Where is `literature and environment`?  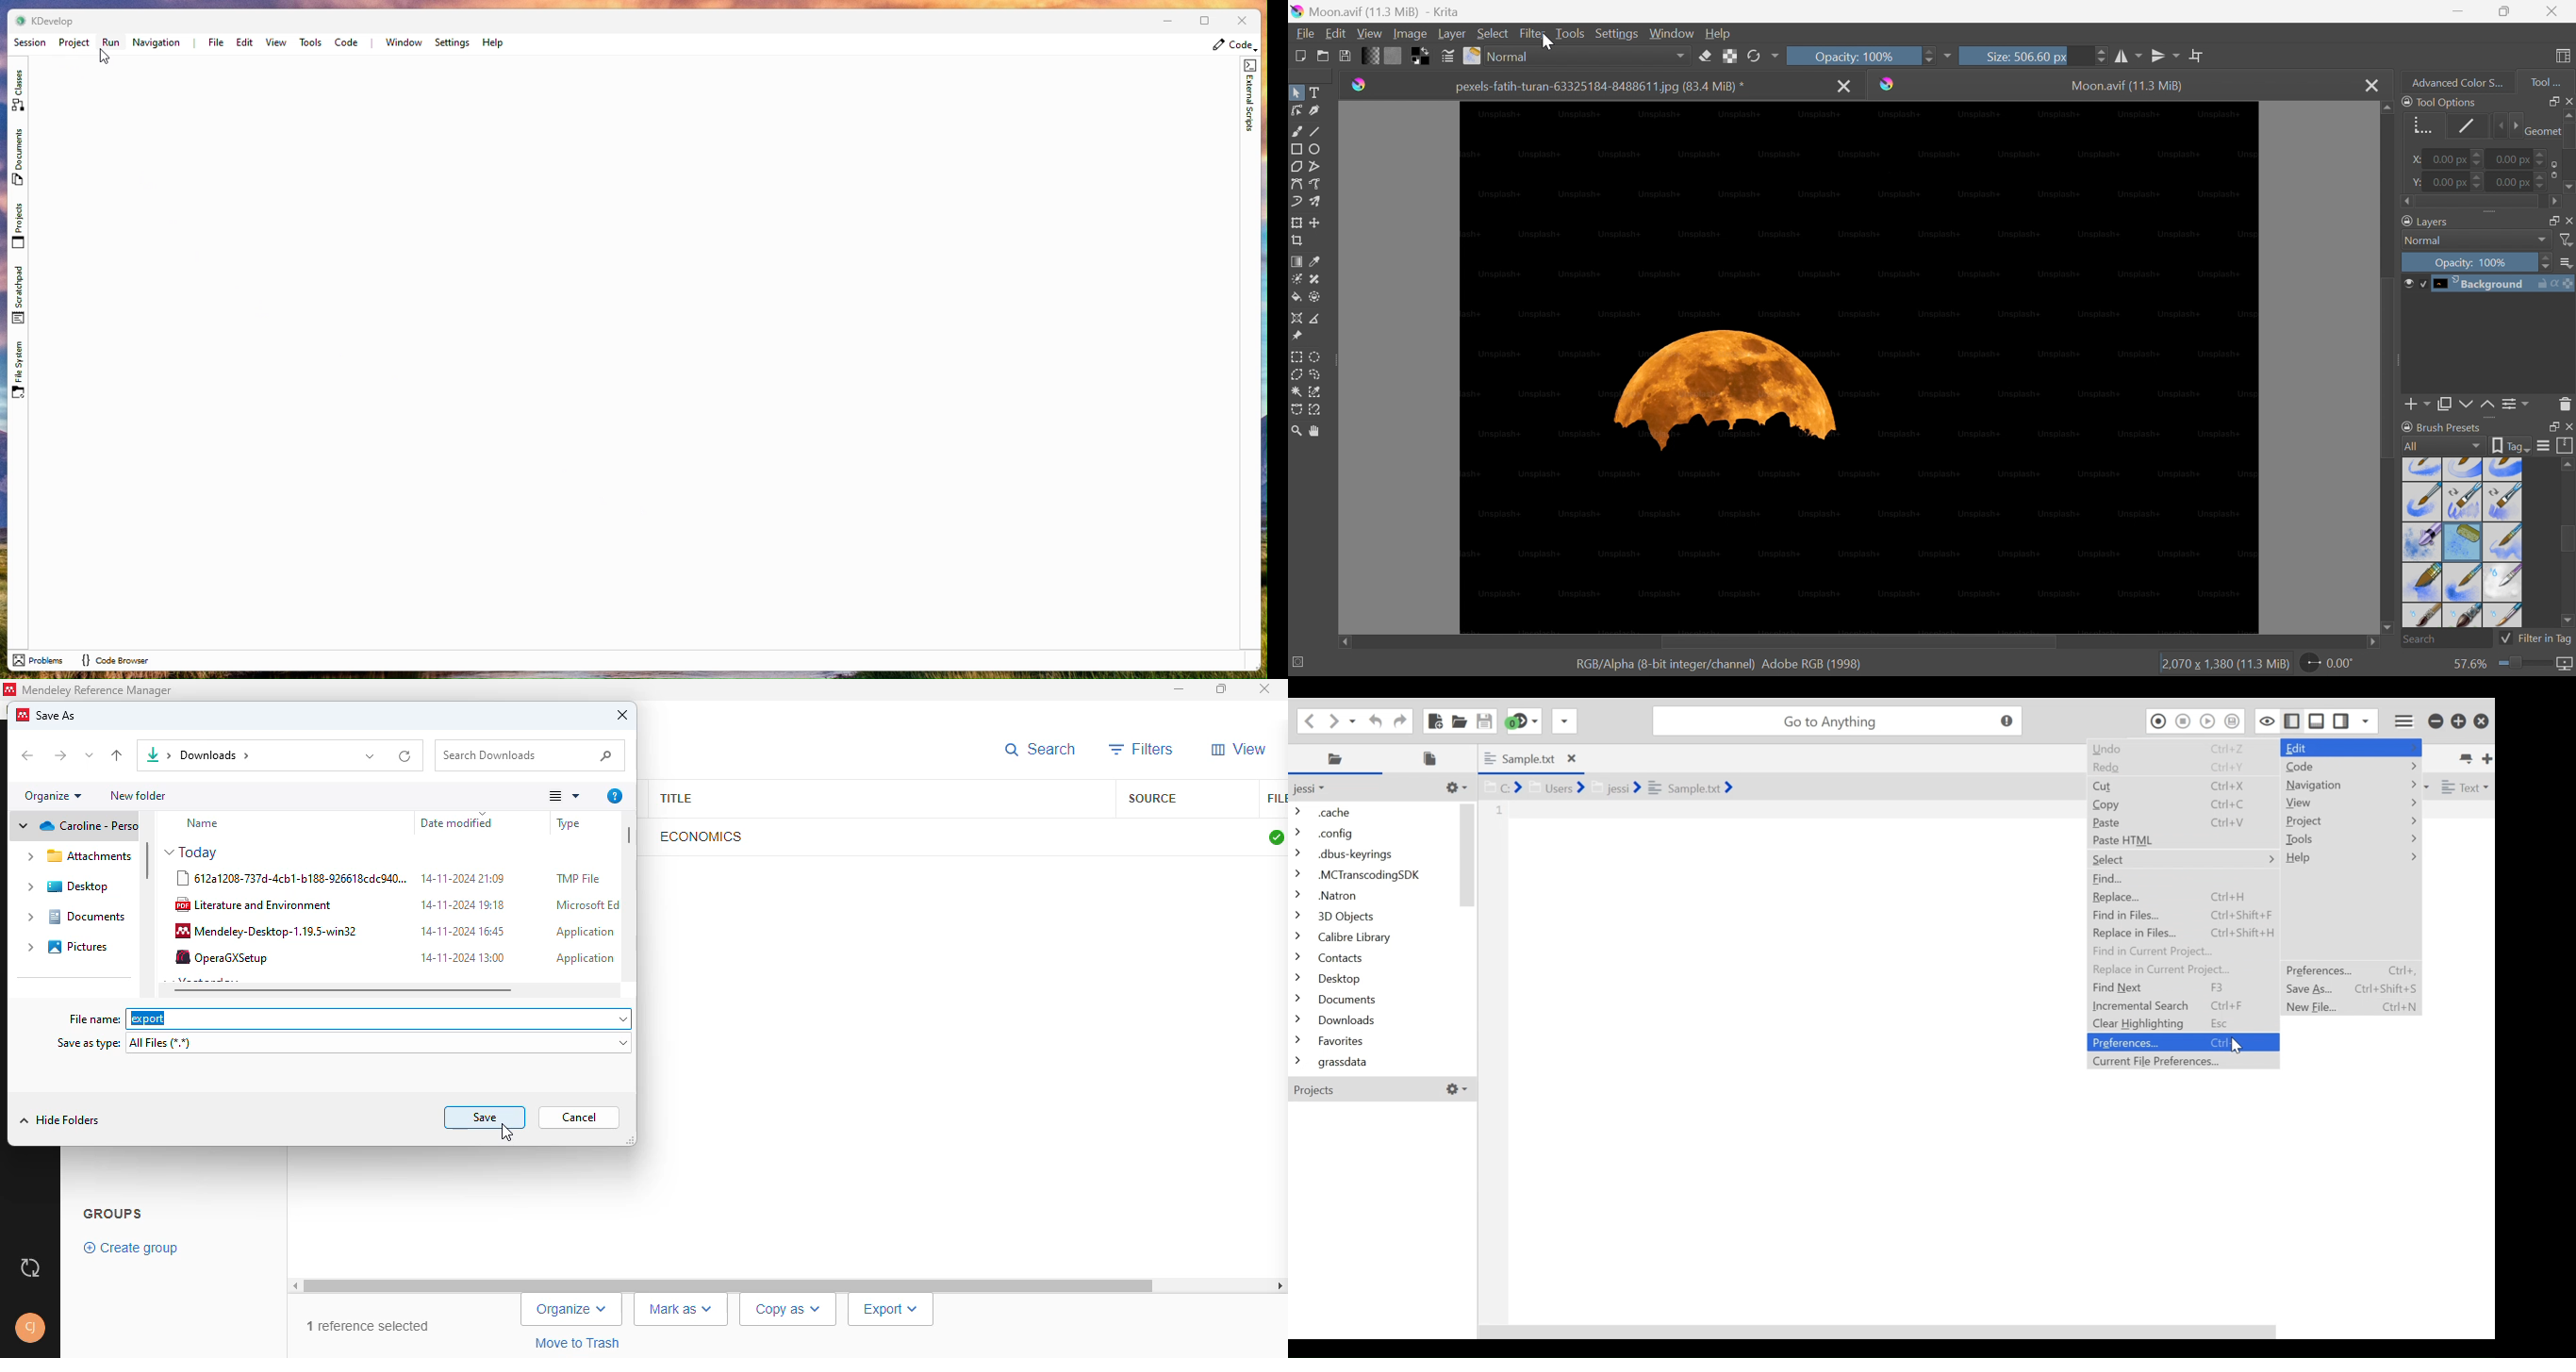 literature and environment is located at coordinates (254, 903).